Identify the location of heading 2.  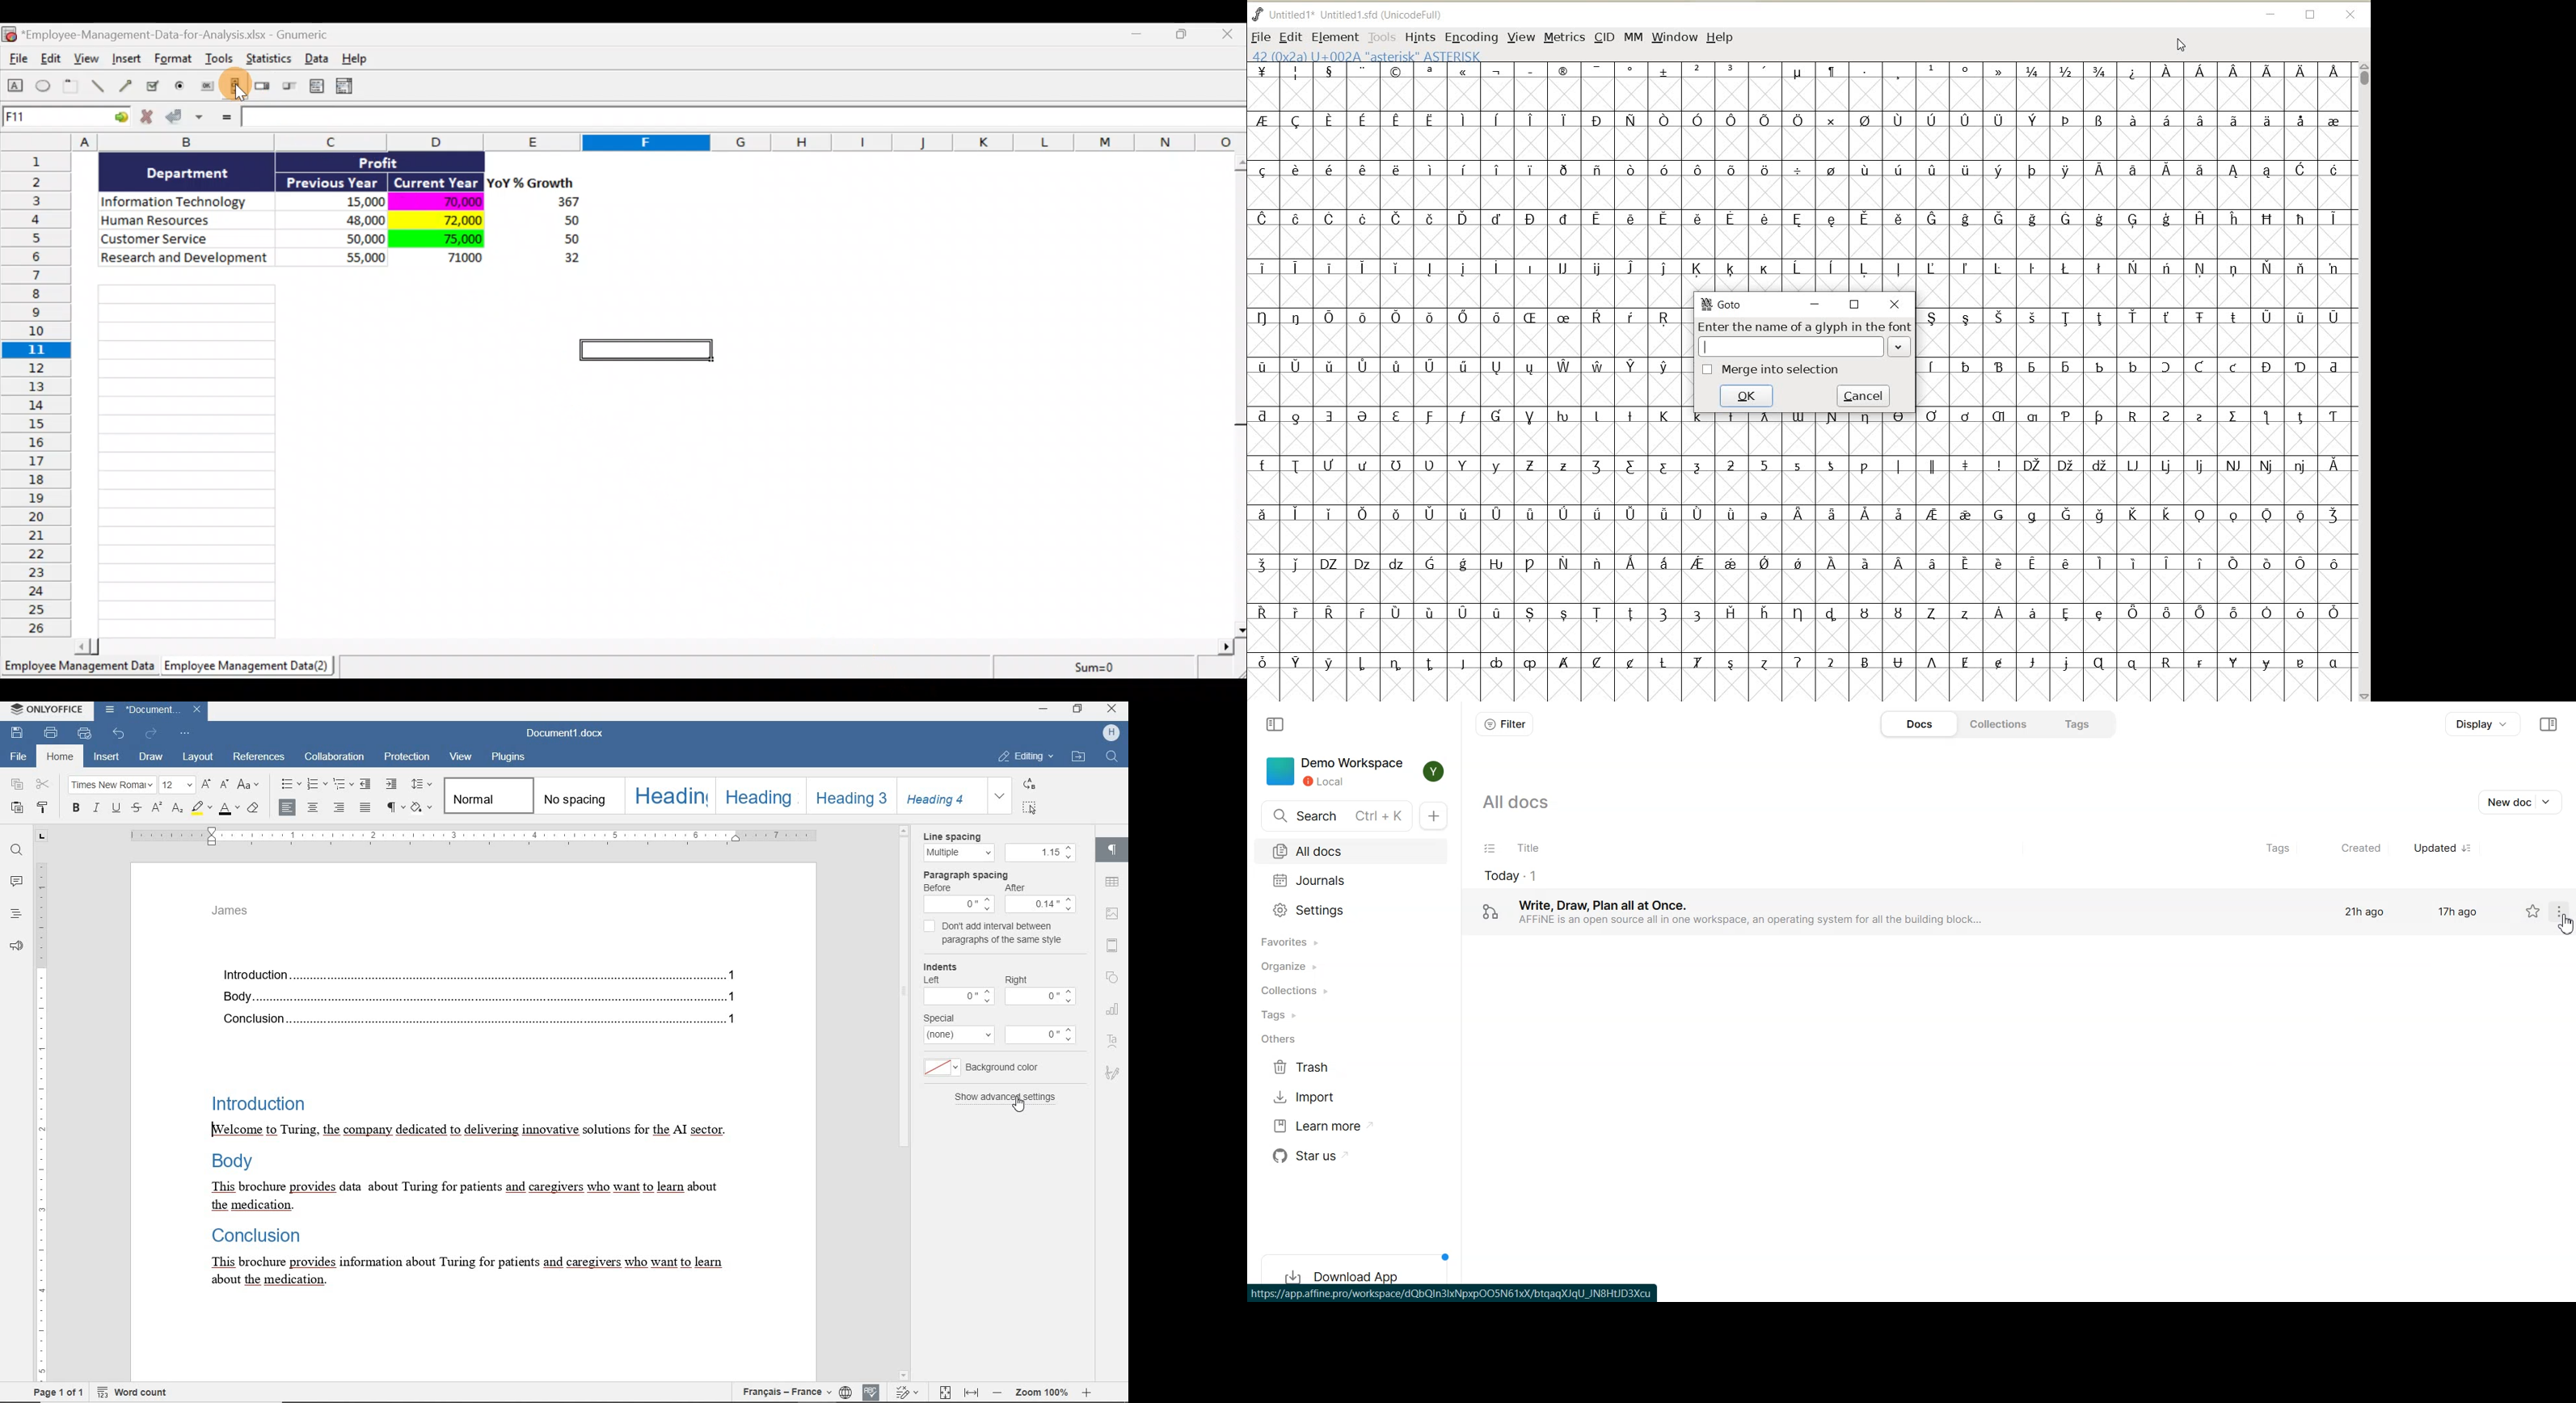
(758, 795).